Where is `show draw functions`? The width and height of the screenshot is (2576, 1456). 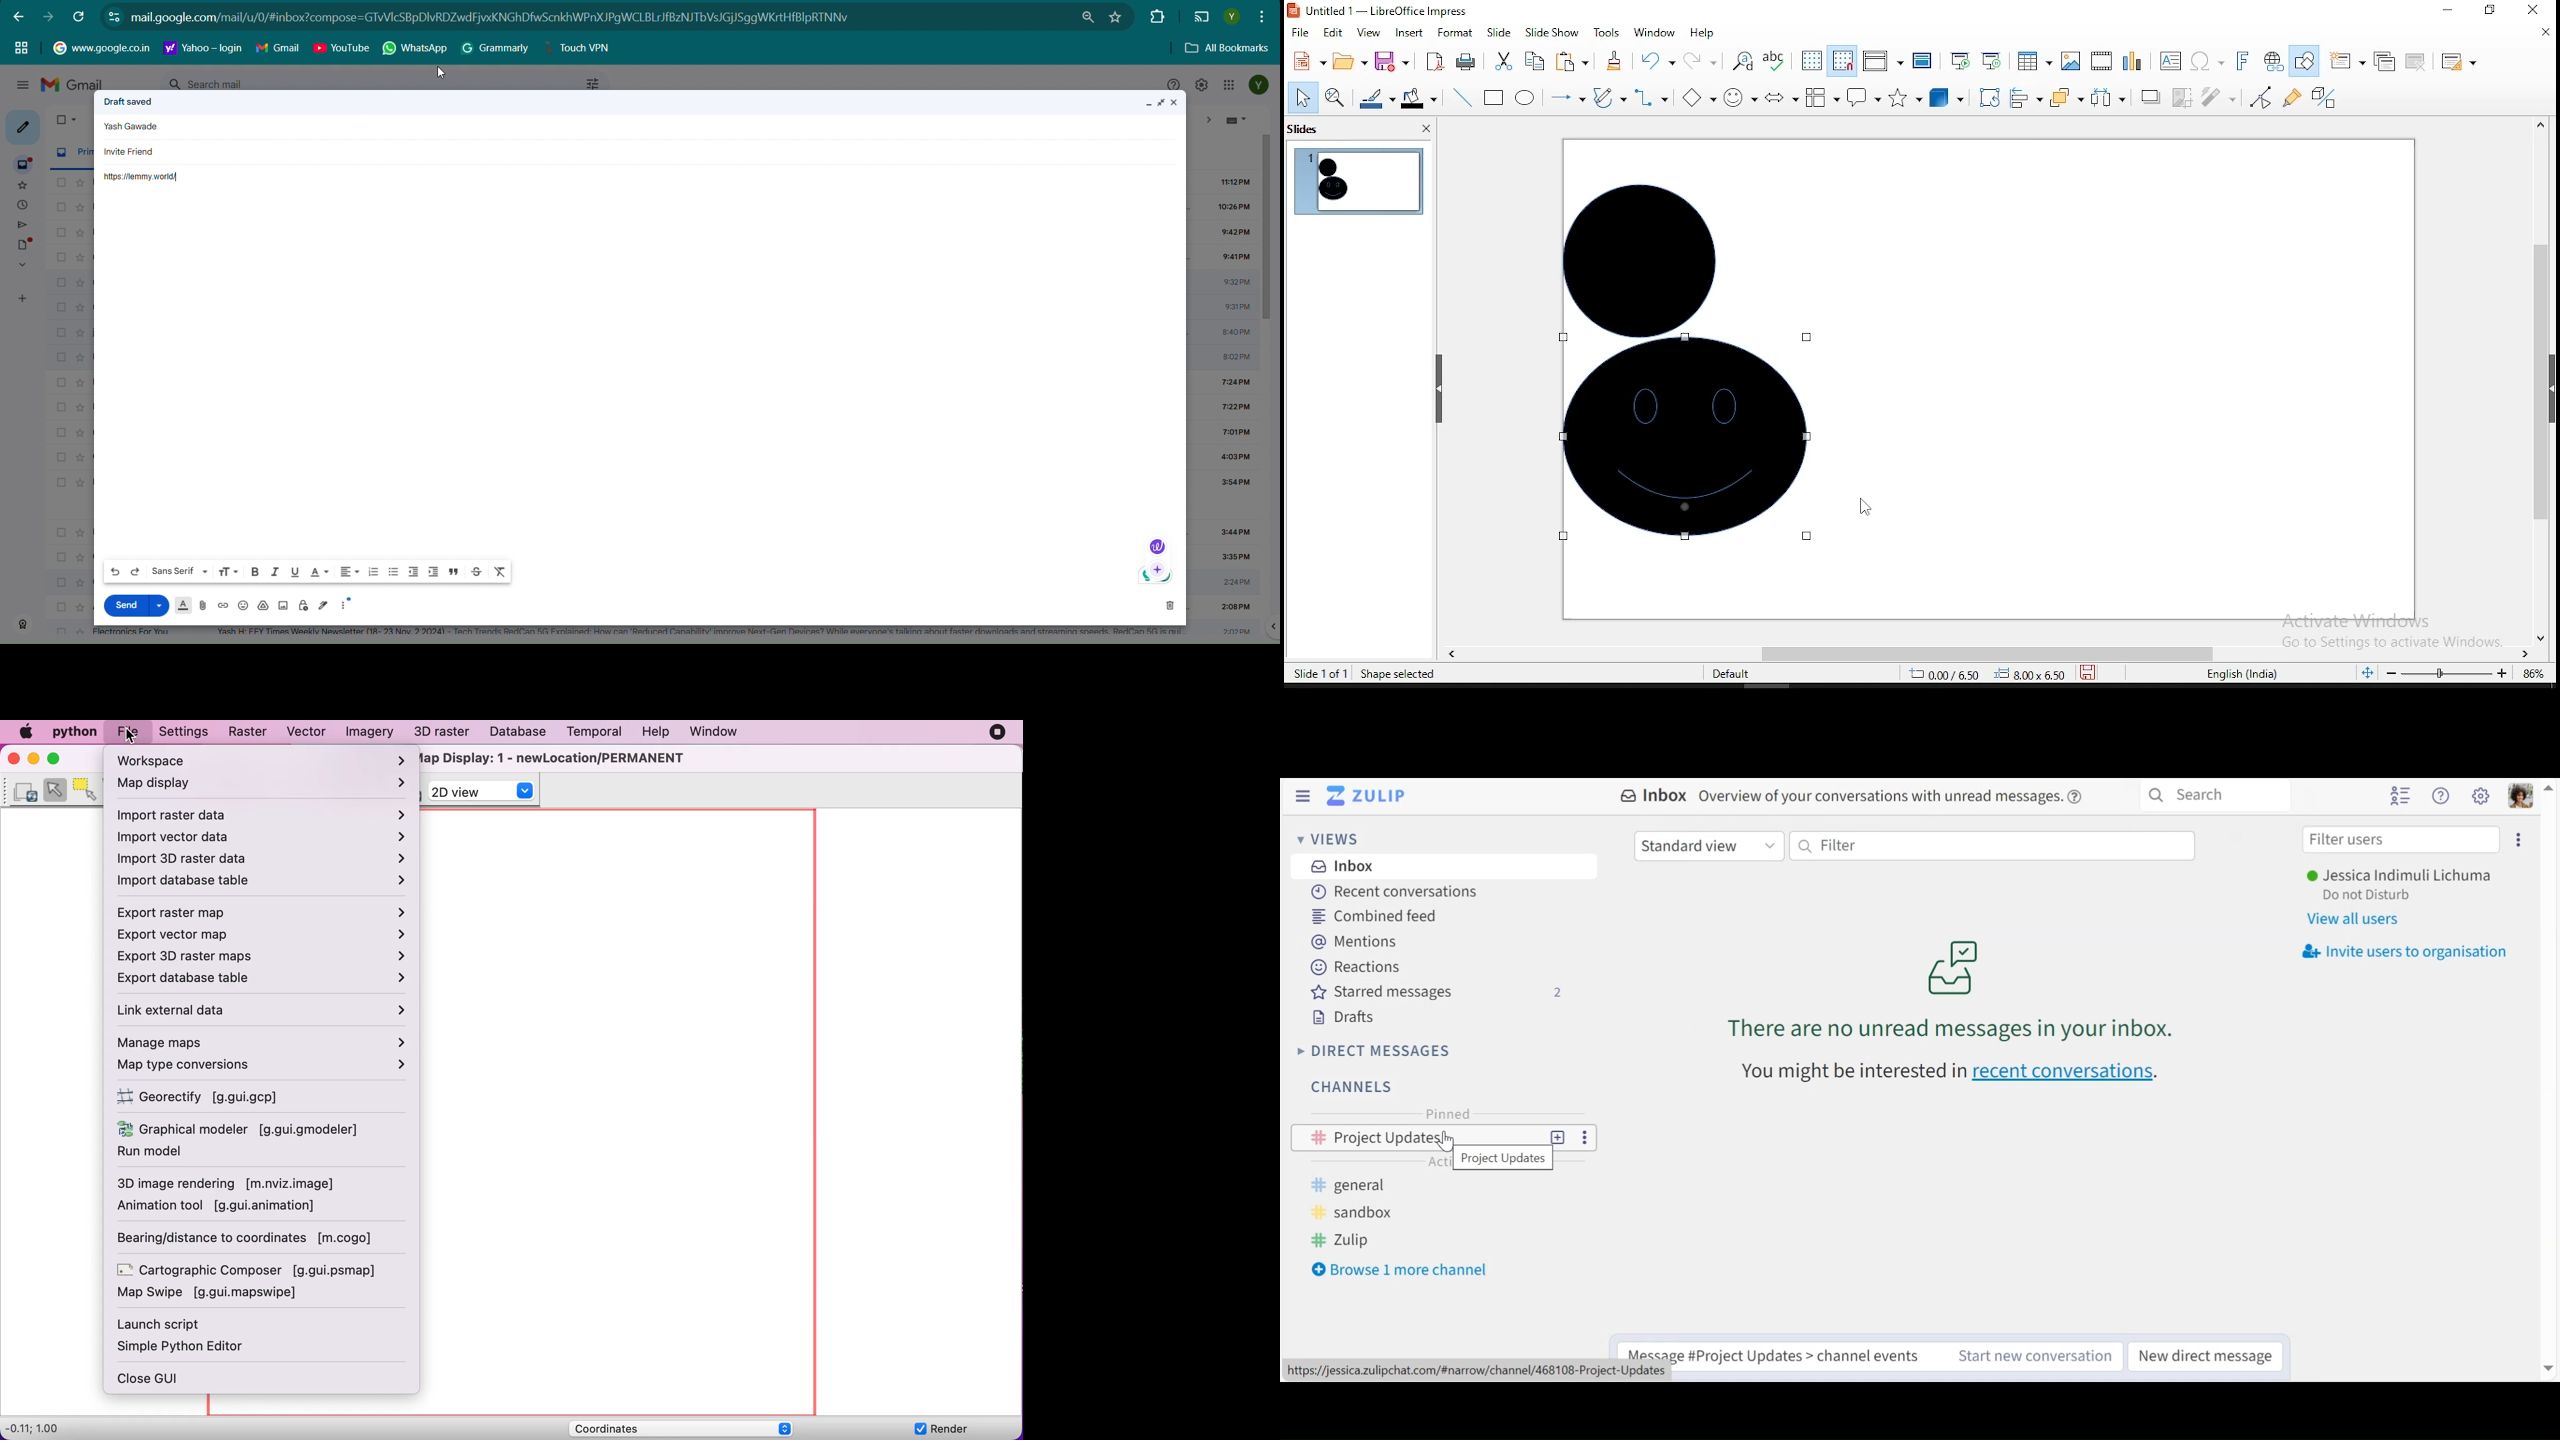
show draw functions is located at coordinates (2308, 61).